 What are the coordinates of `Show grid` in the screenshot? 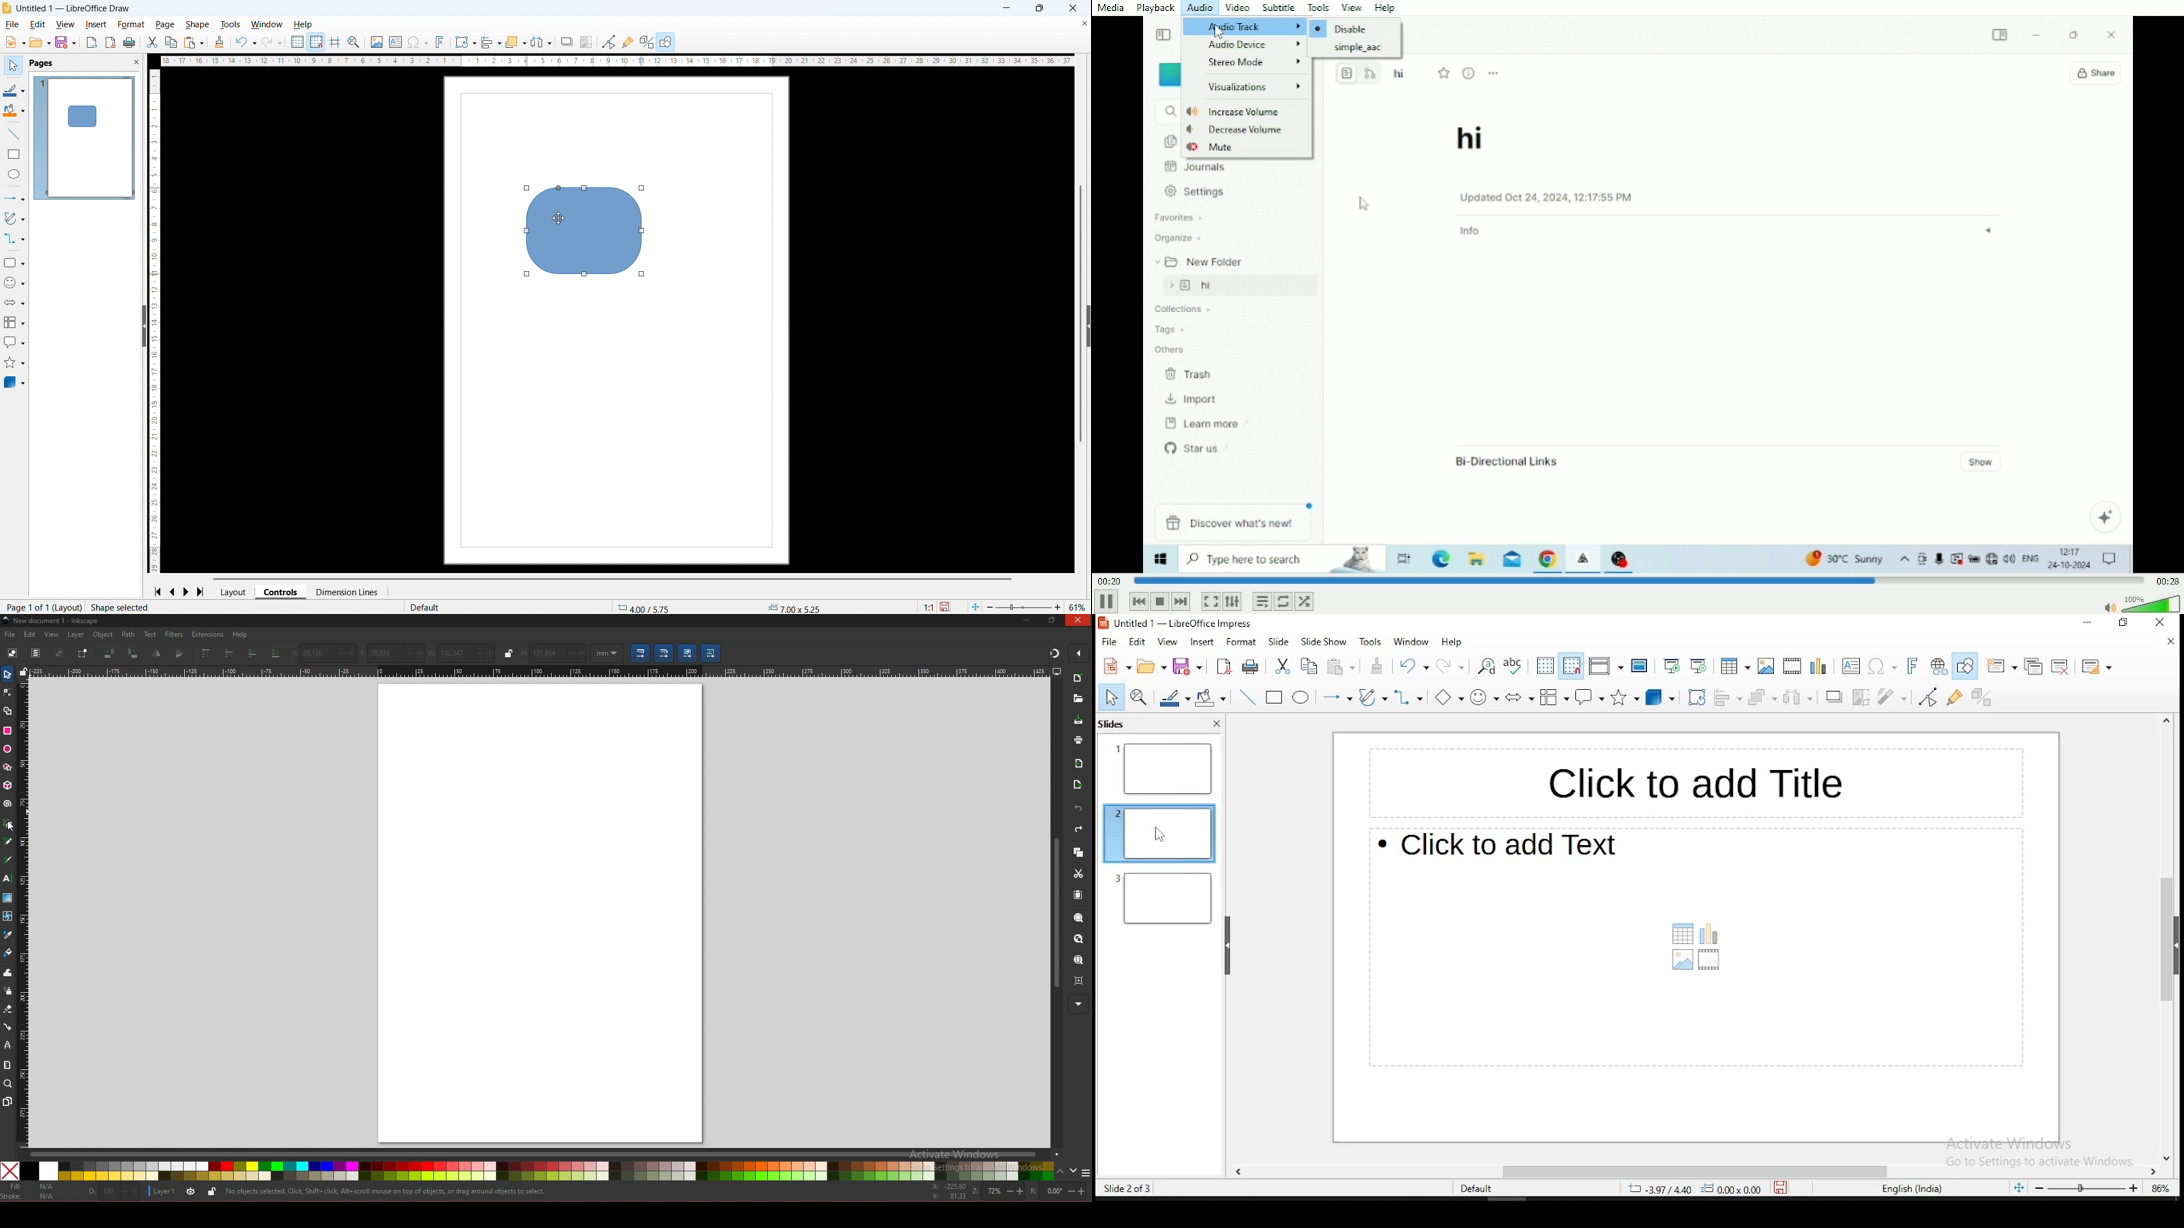 It's located at (298, 43).